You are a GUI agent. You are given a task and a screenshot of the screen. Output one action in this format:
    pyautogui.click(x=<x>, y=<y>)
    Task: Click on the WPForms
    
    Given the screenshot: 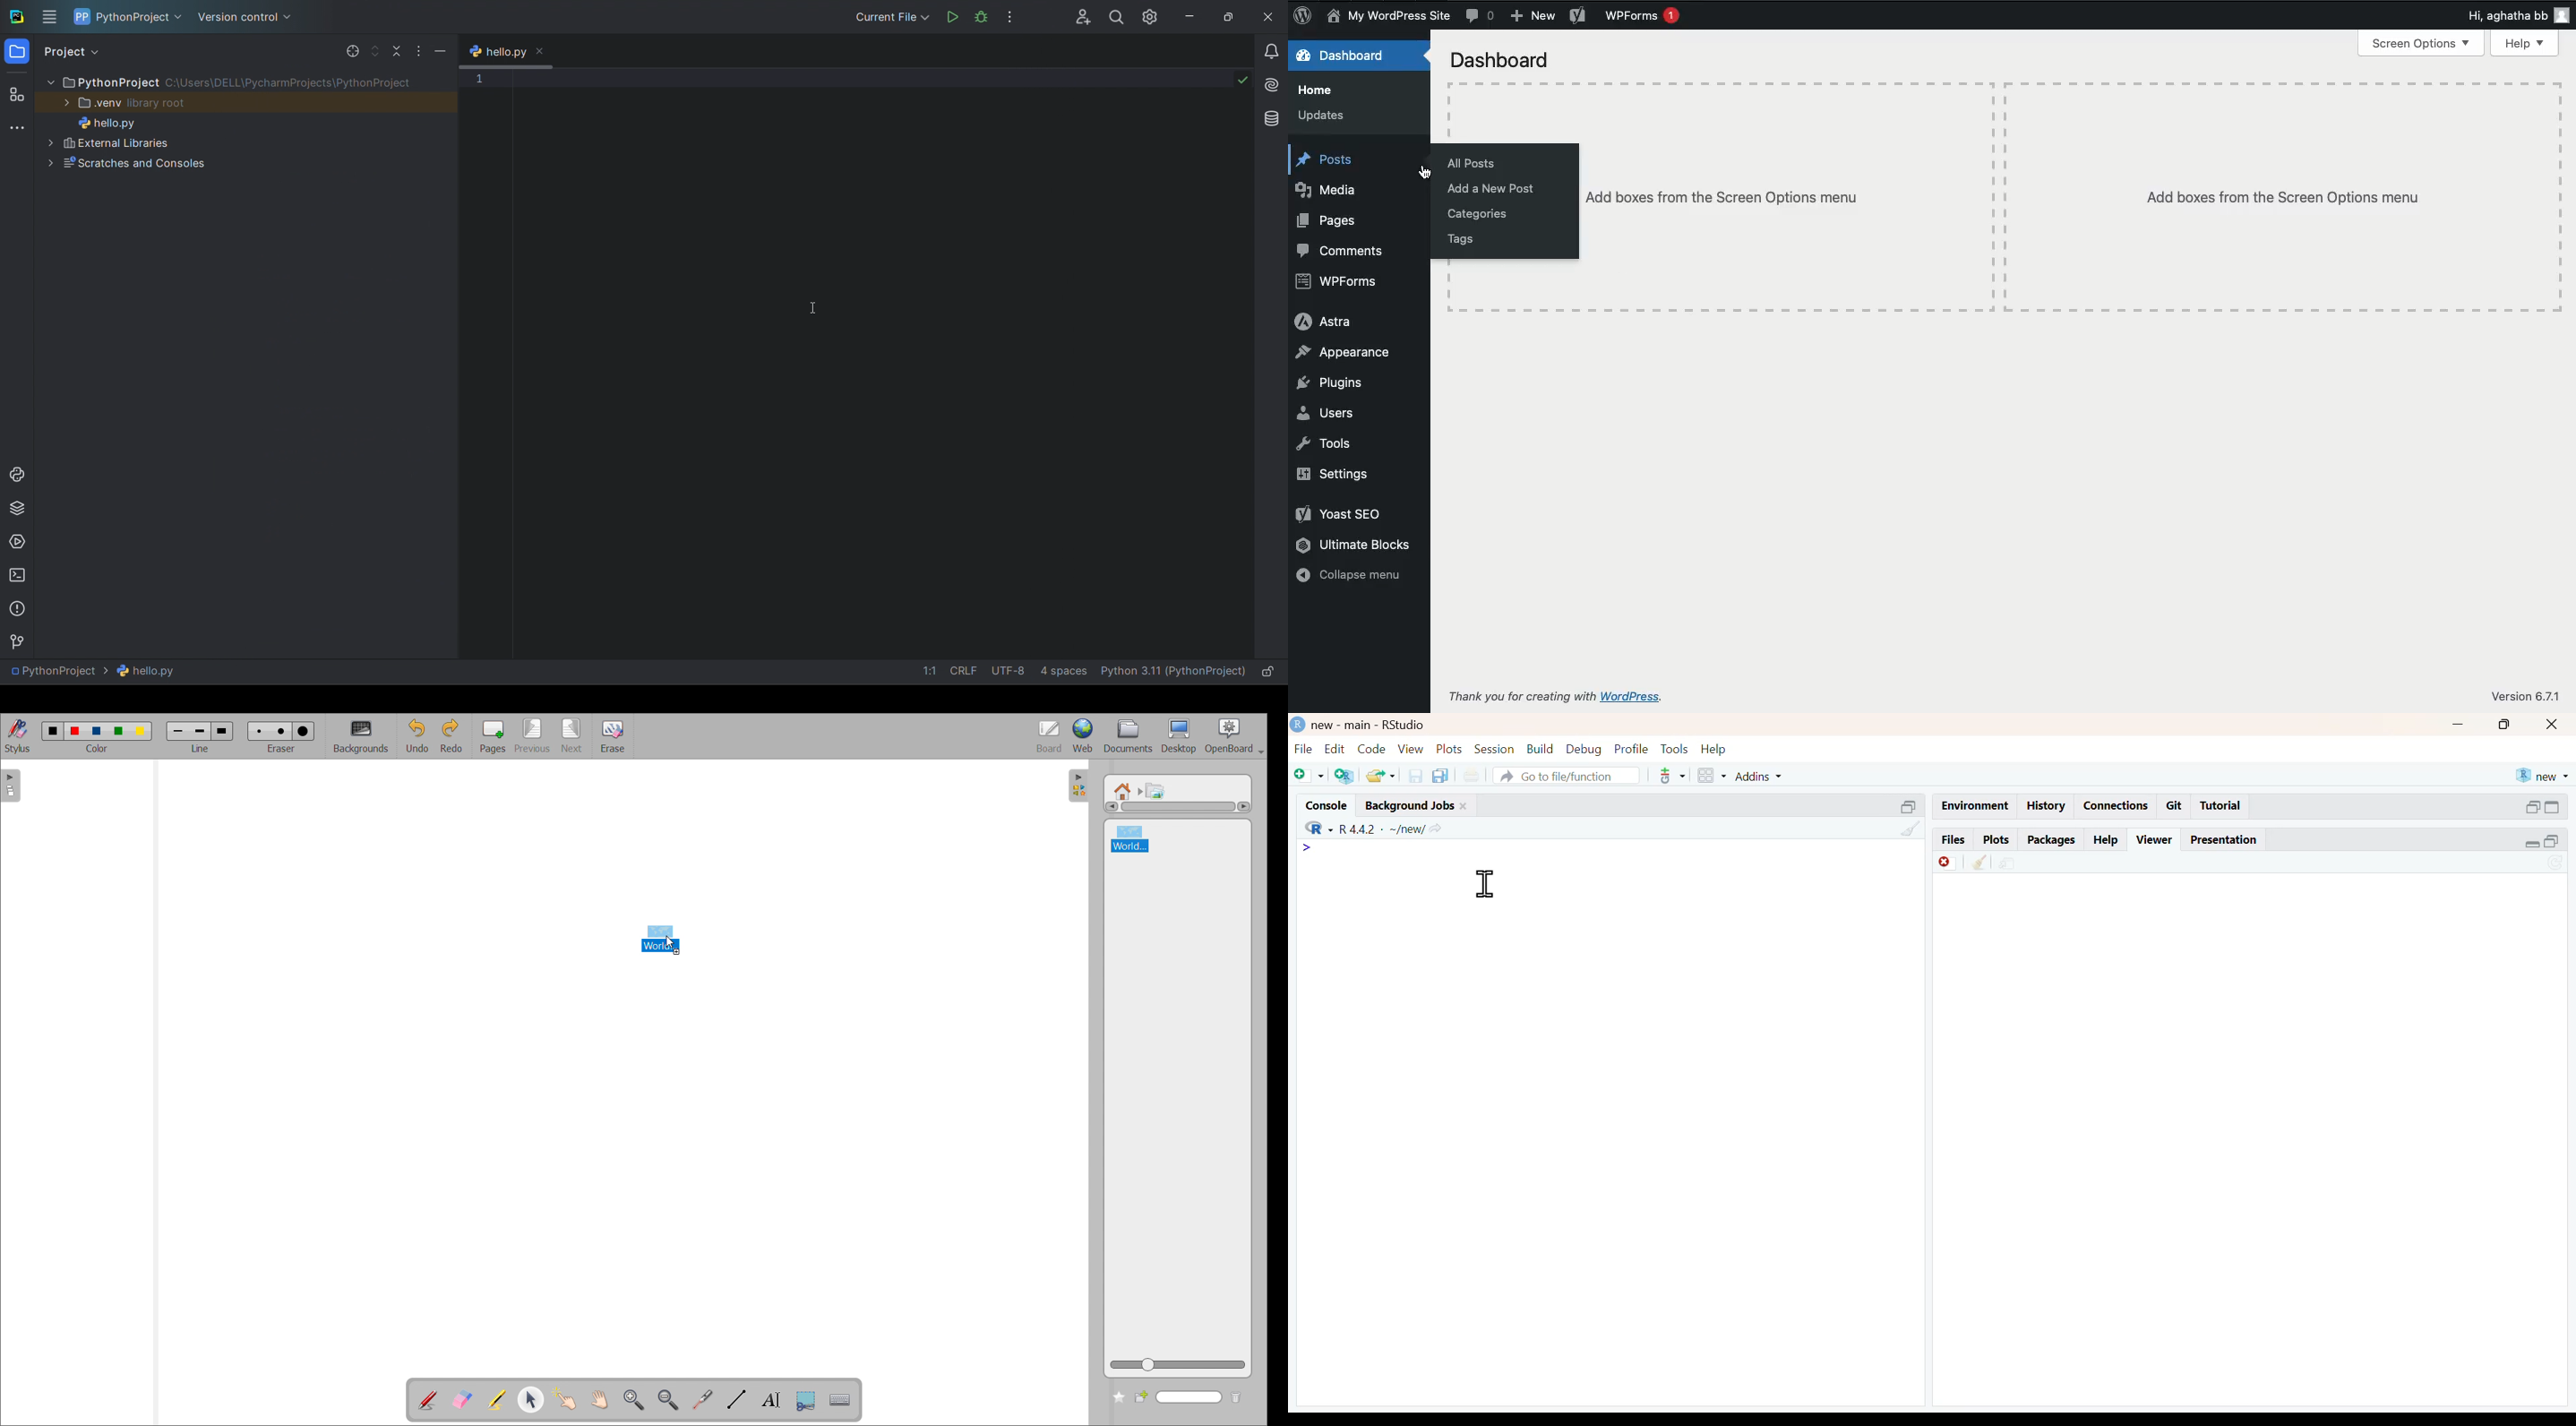 What is the action you would take?
    pyautogui.click(x=1647, y=16)
    